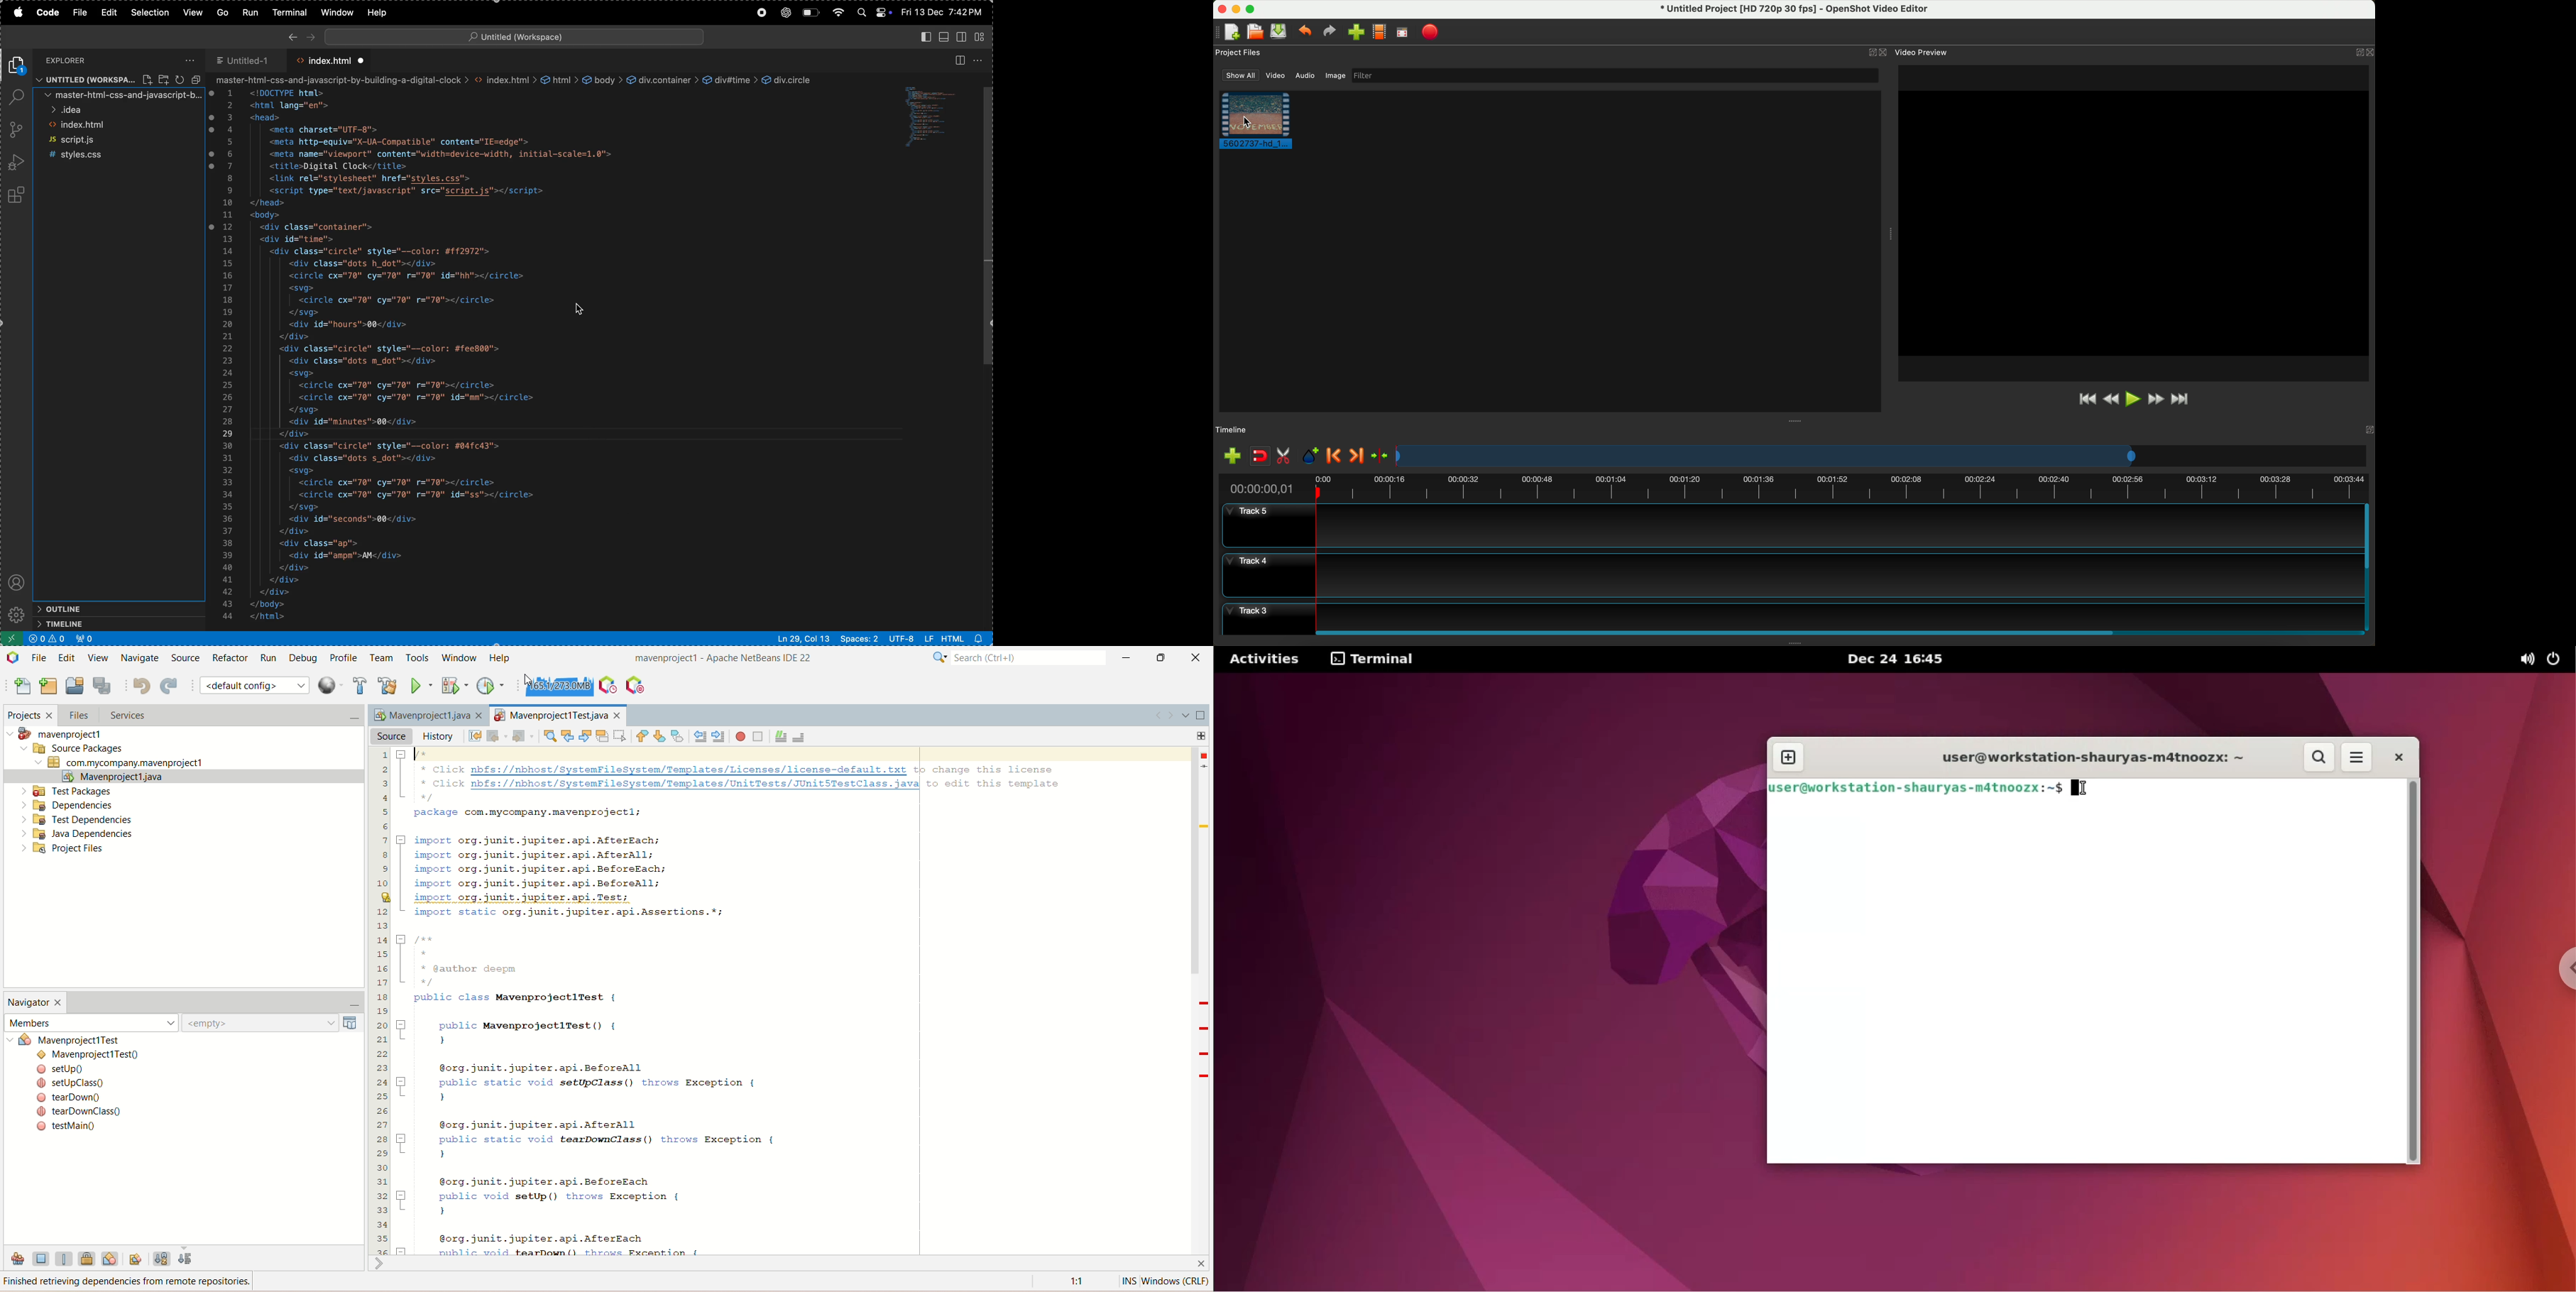 The image size is (2576, 1316). I want to click on apple widgets, so click(874, 10).